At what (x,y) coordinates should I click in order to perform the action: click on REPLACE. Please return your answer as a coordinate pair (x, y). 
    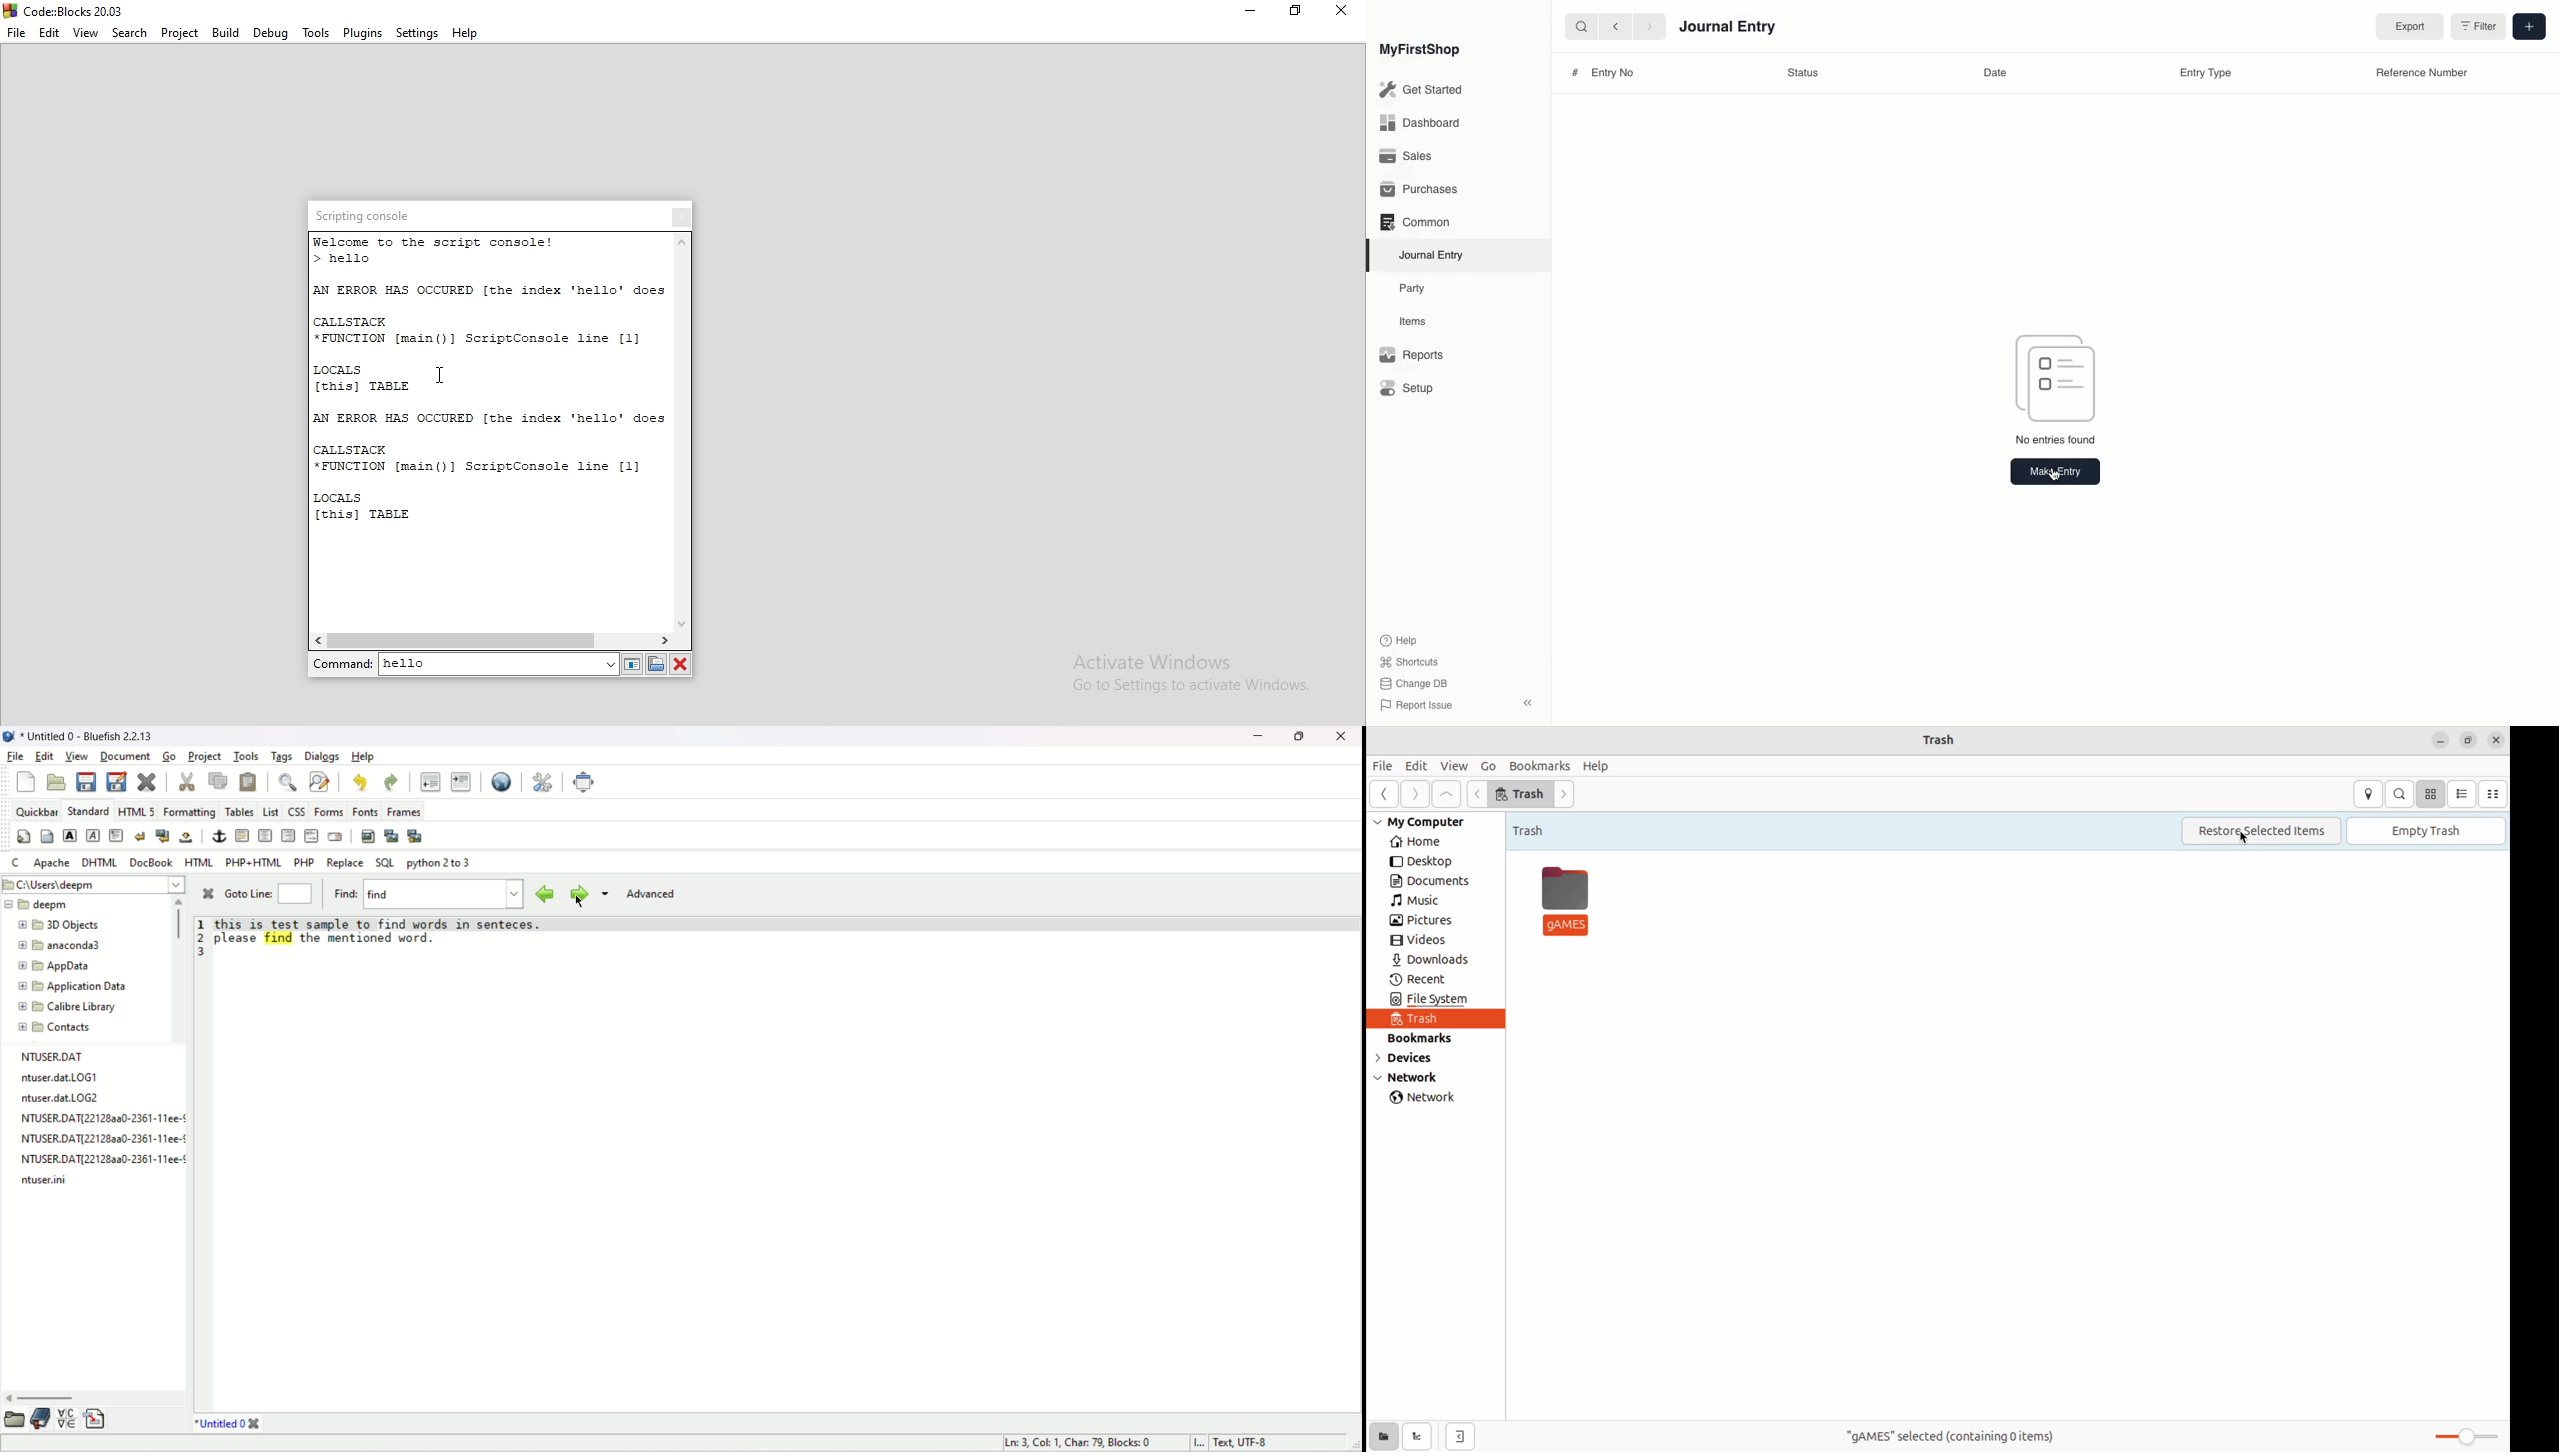
    Looking at the image, I should click on (345, 863).